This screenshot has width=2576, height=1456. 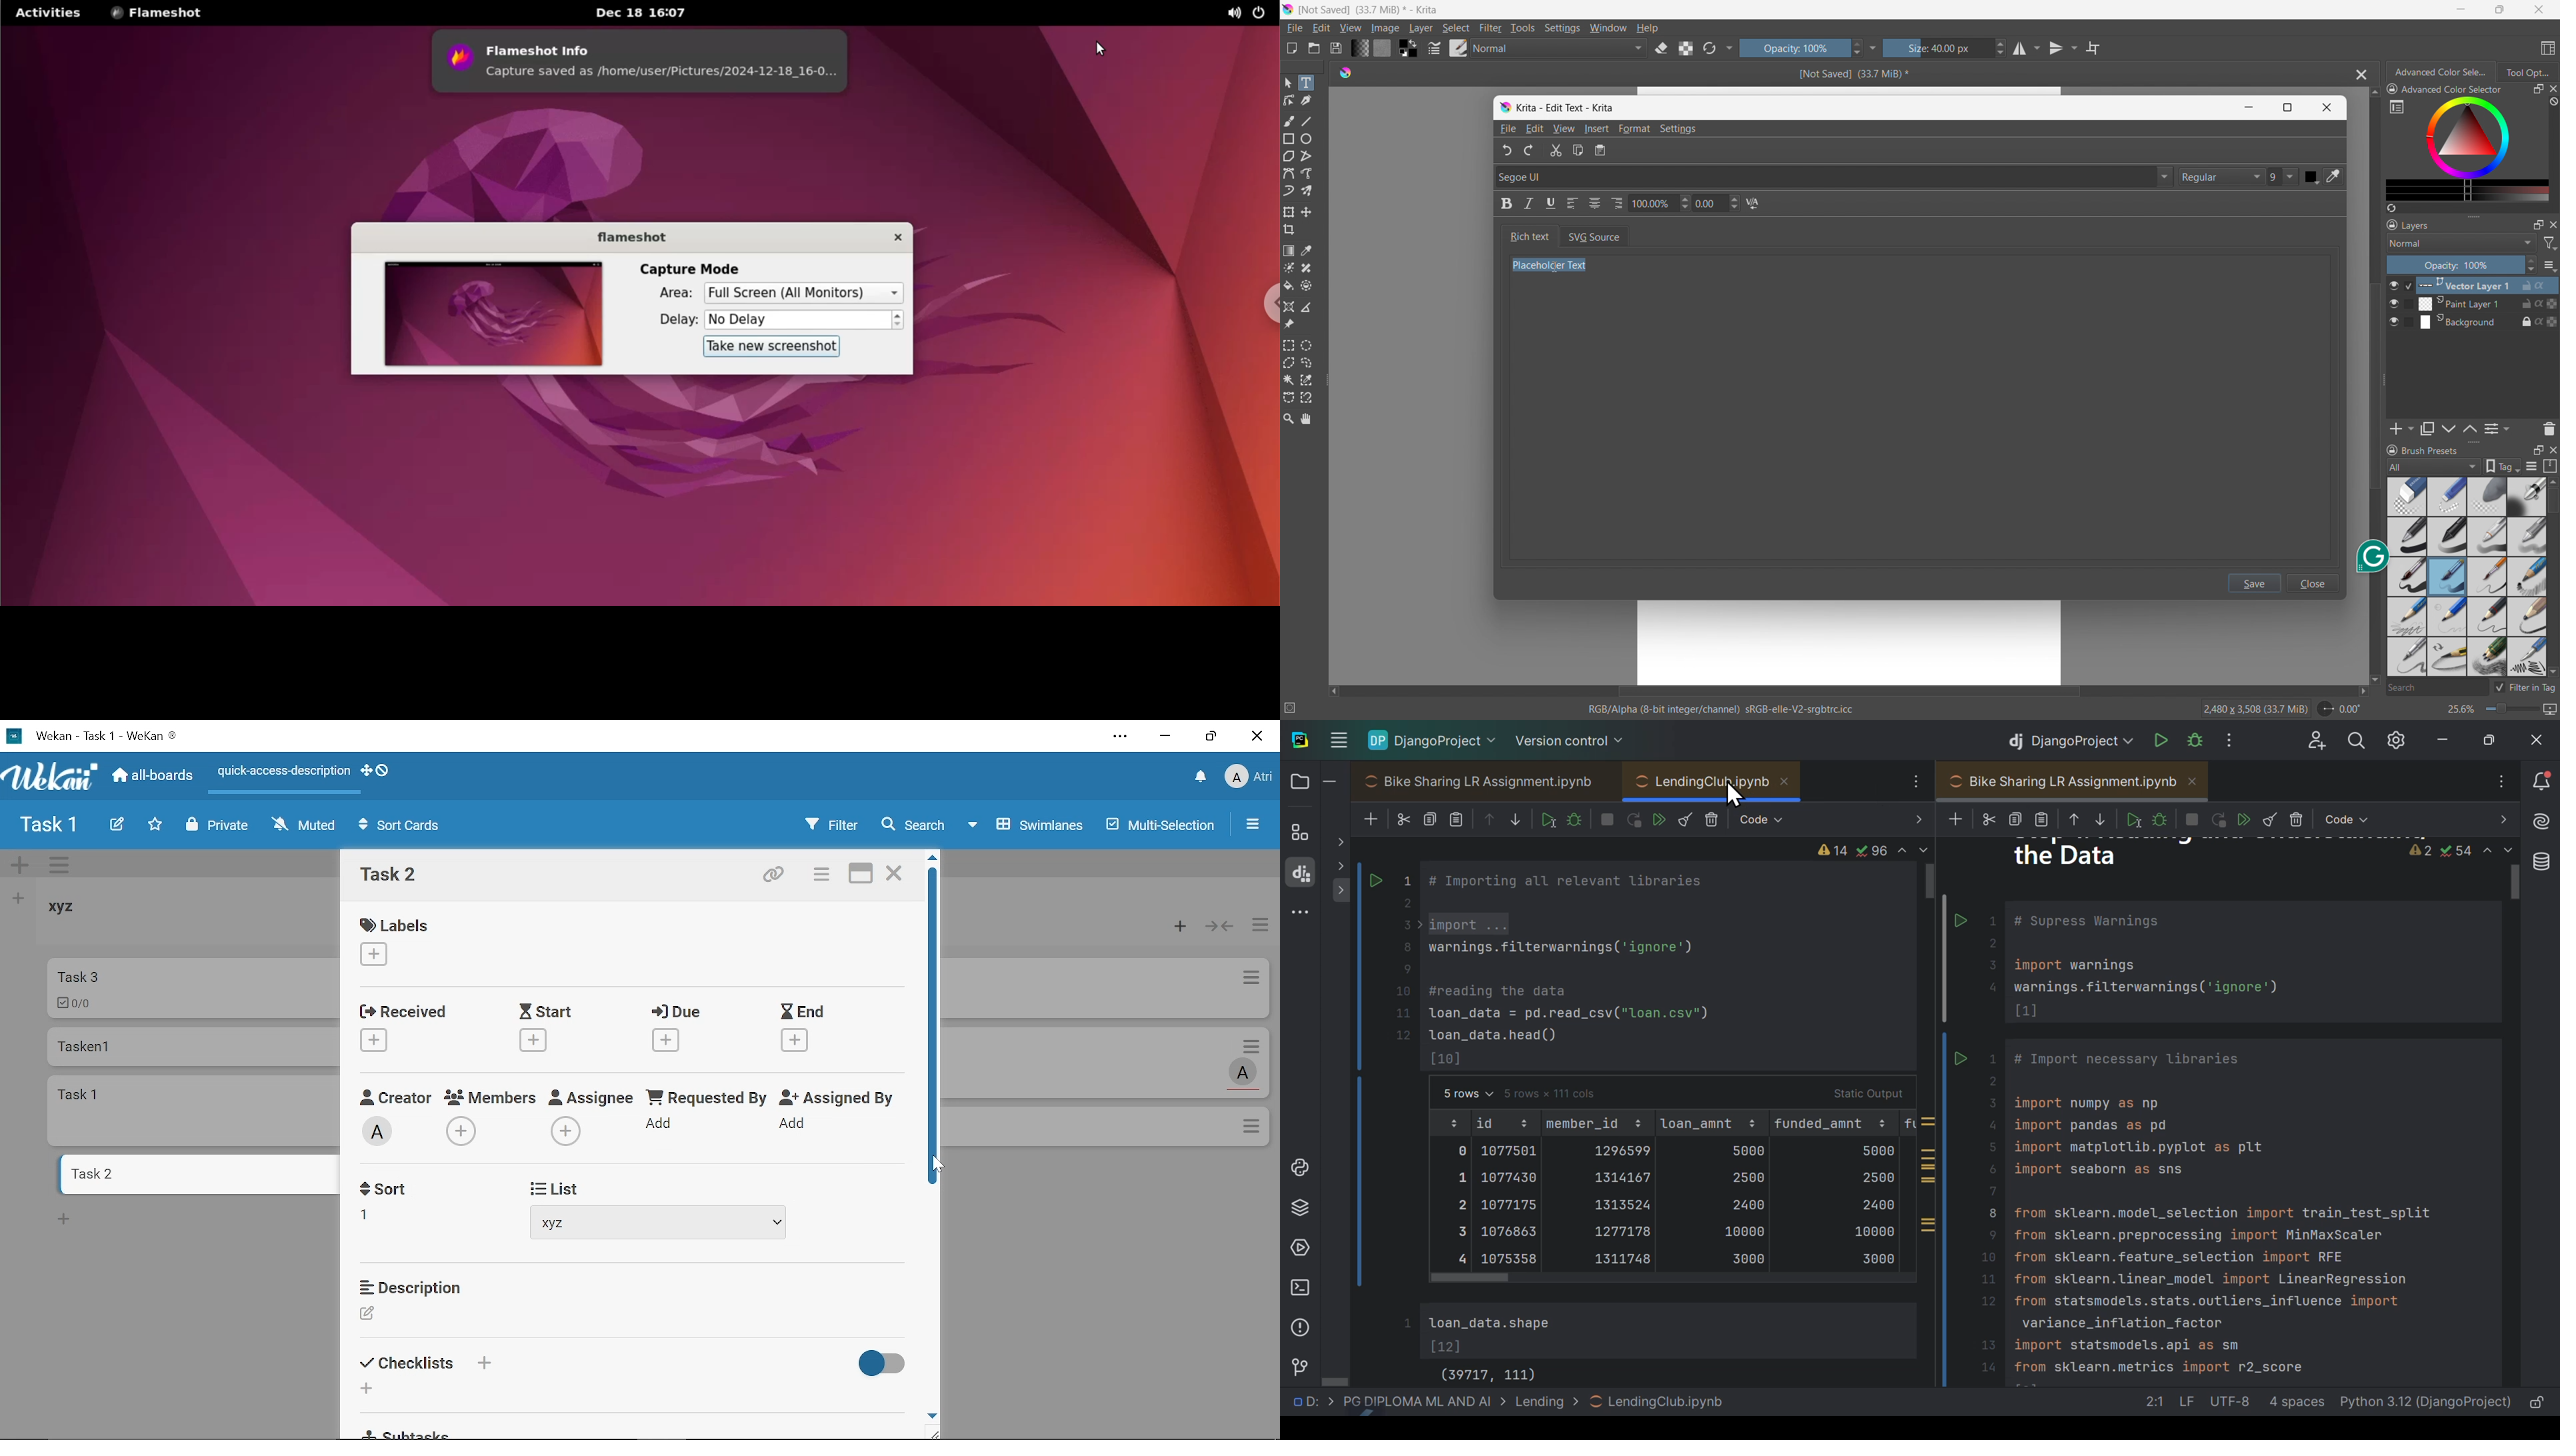 I want to click on Quick access description, so click(x=280, y=775).